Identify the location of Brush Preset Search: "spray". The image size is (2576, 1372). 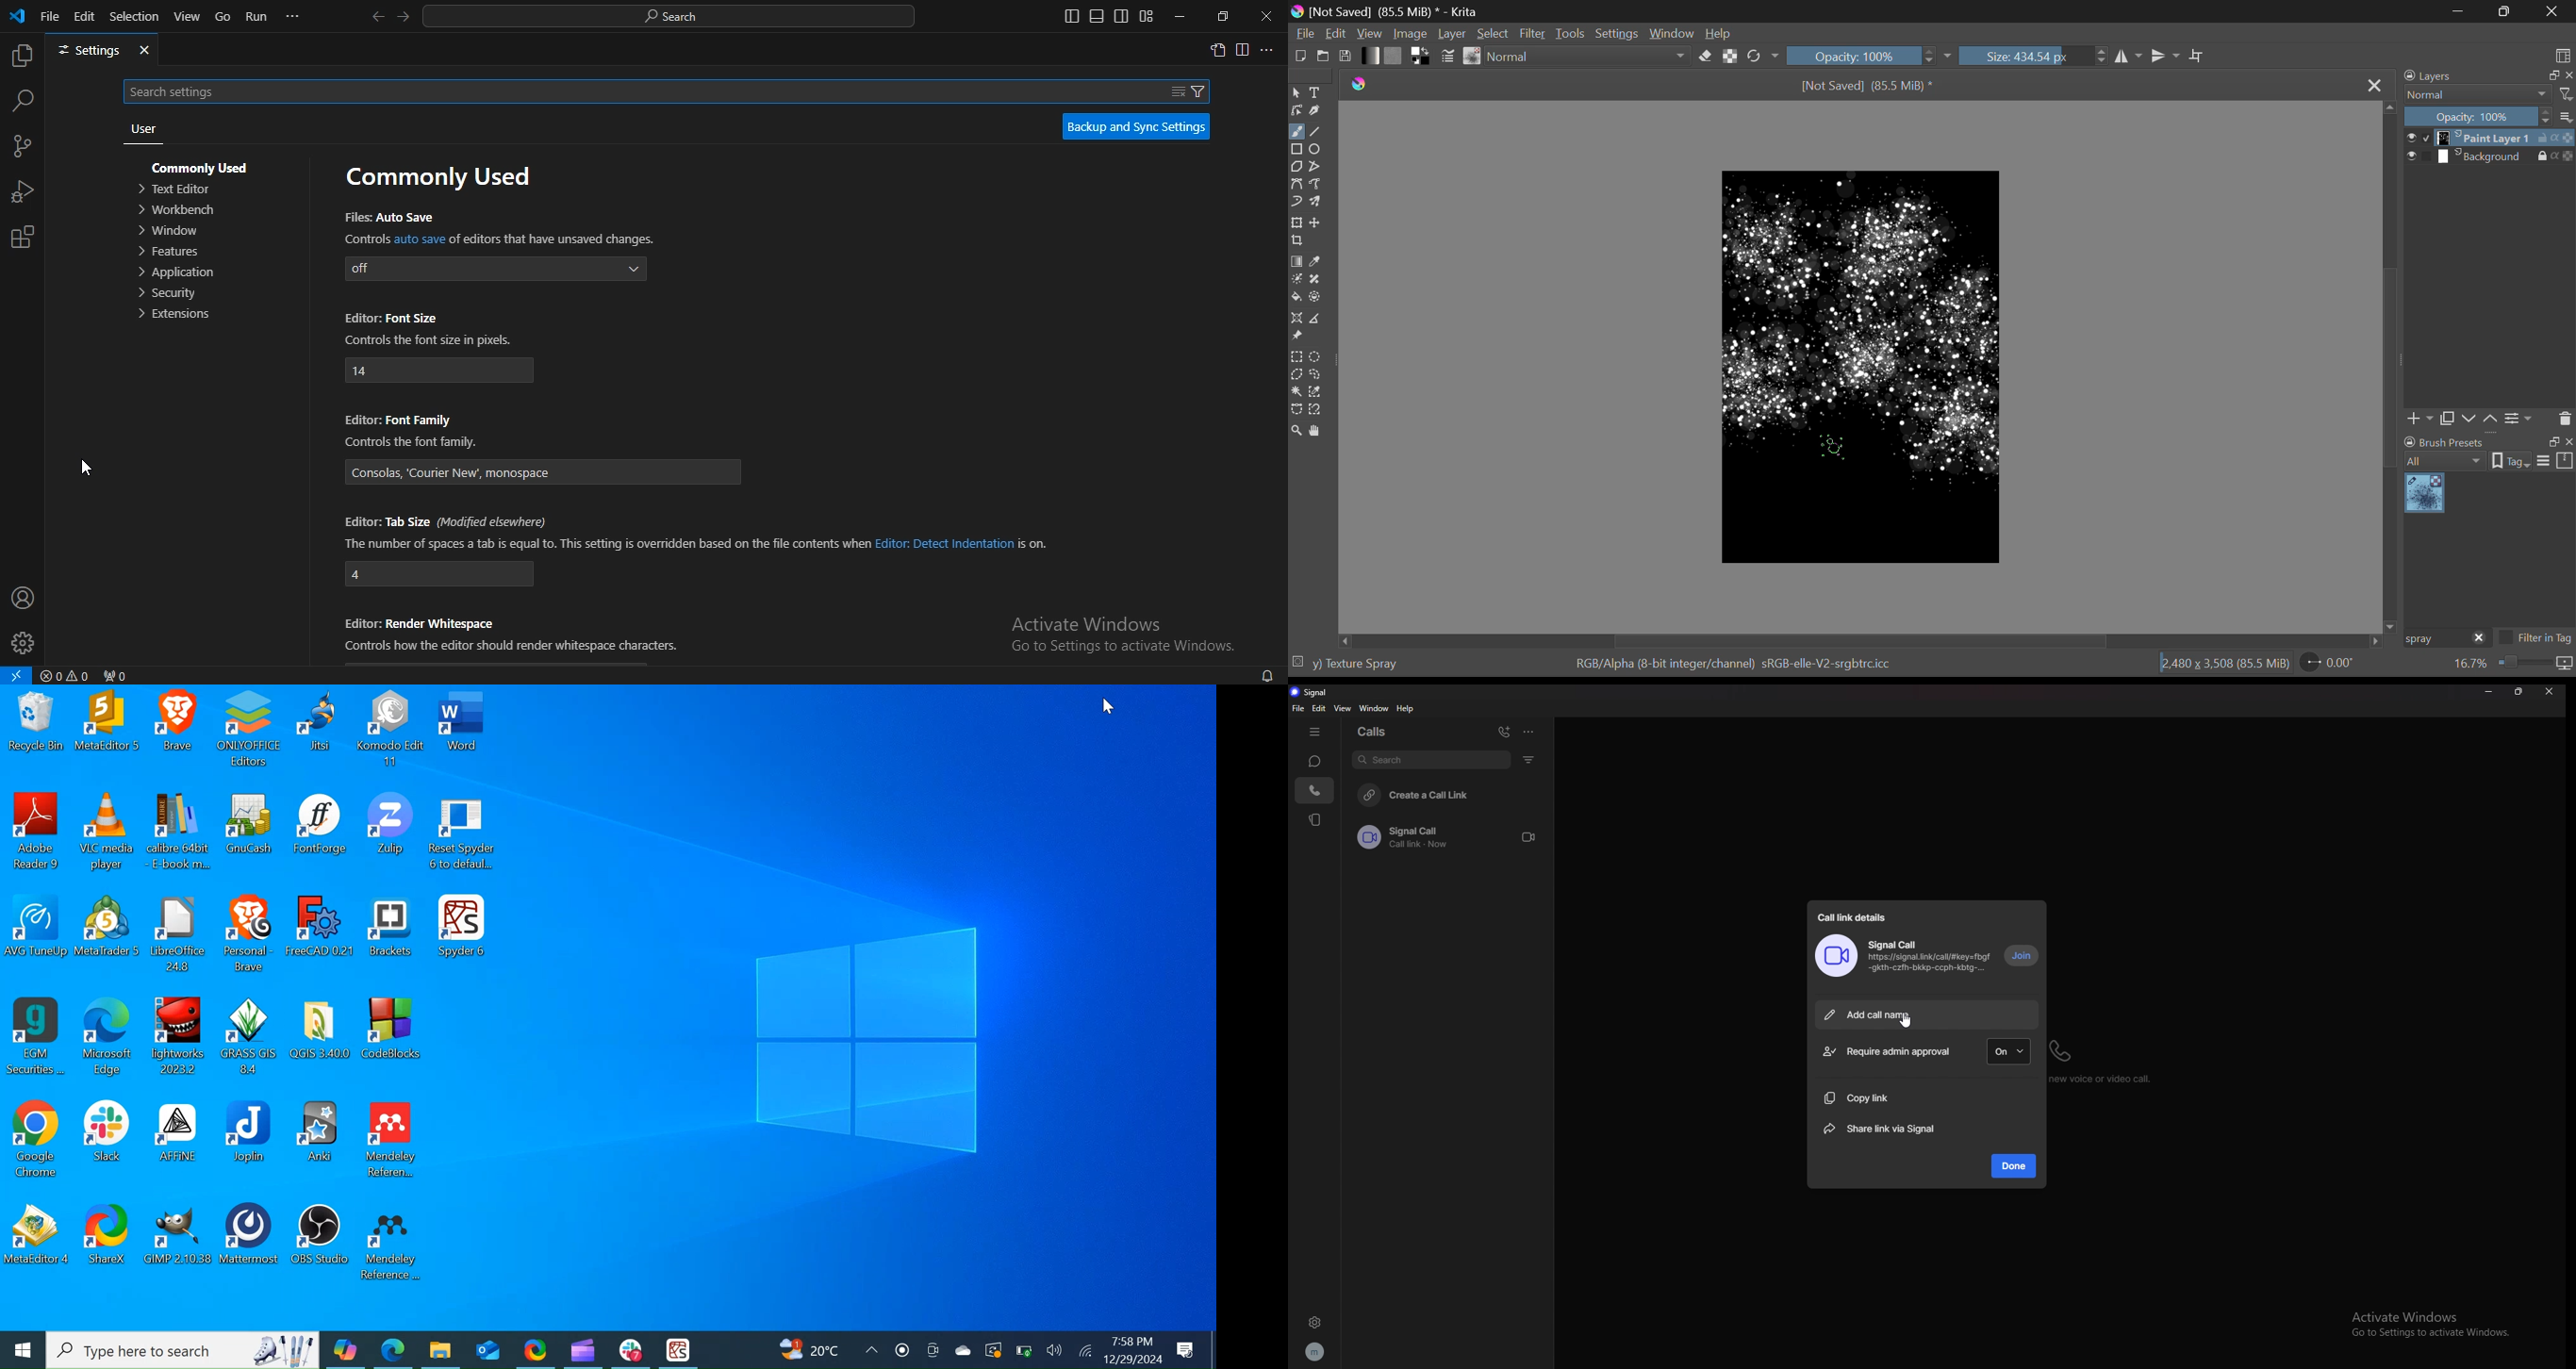
(2434, 639).